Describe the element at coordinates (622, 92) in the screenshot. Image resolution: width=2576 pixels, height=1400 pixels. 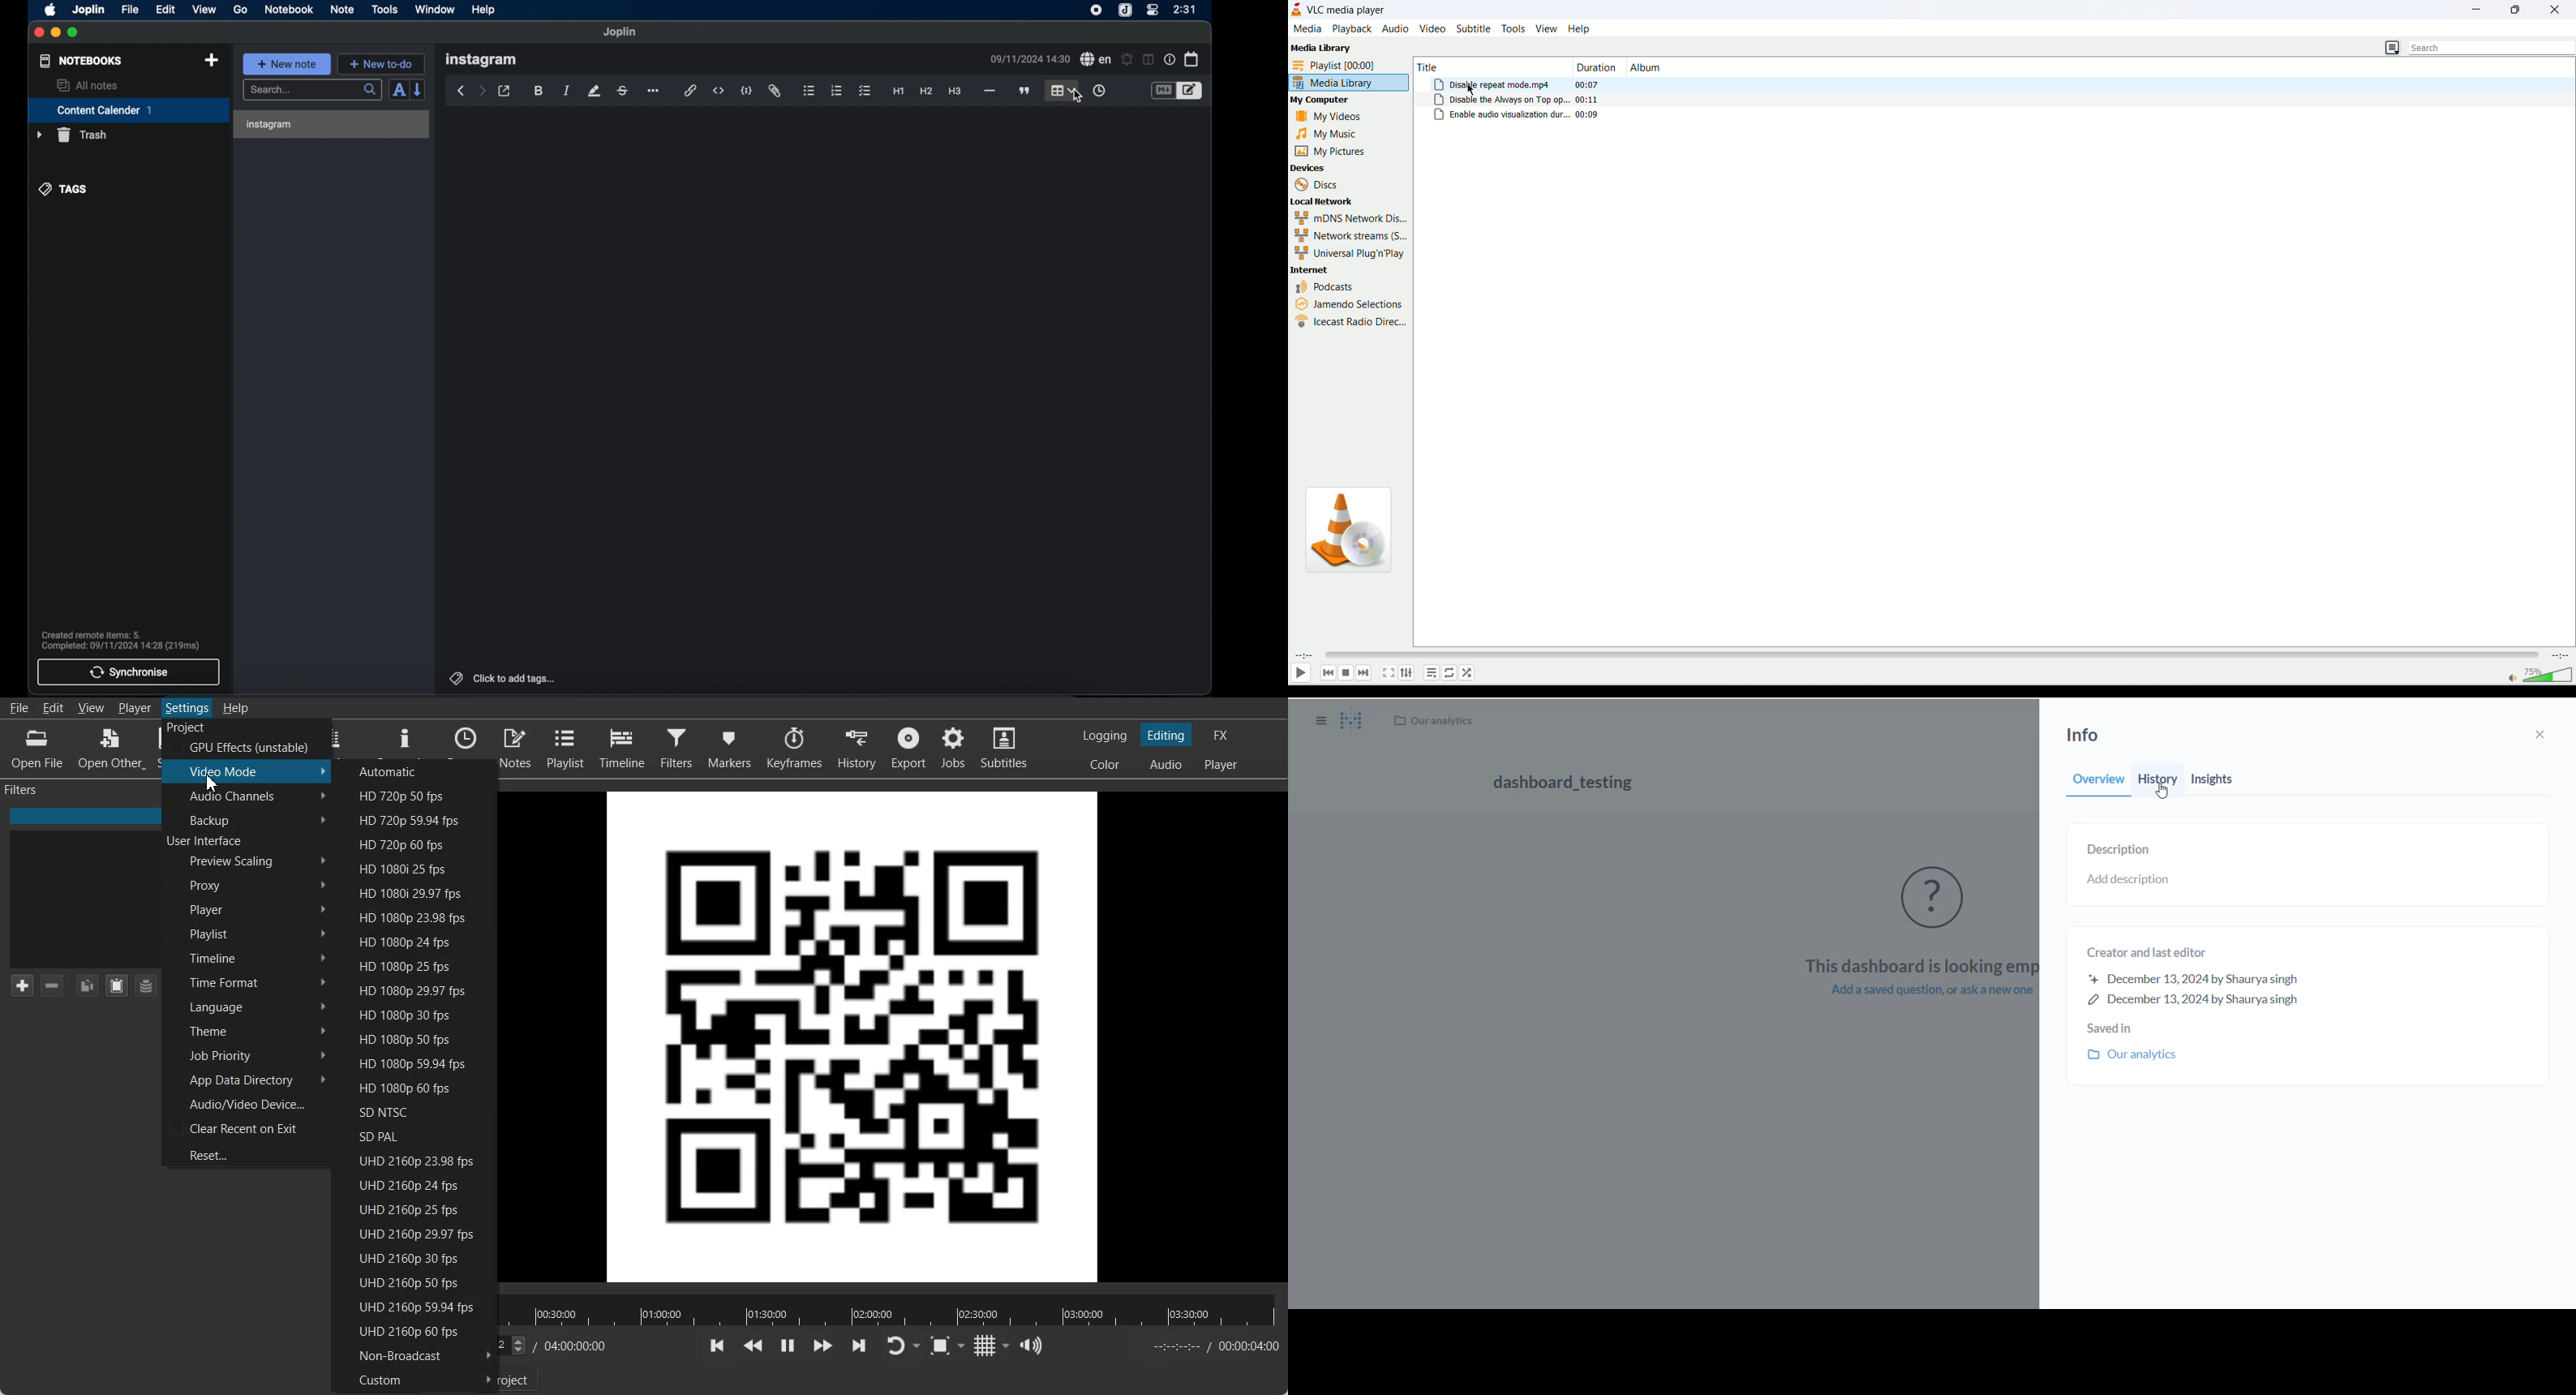
I see `strikethrough` at that location.